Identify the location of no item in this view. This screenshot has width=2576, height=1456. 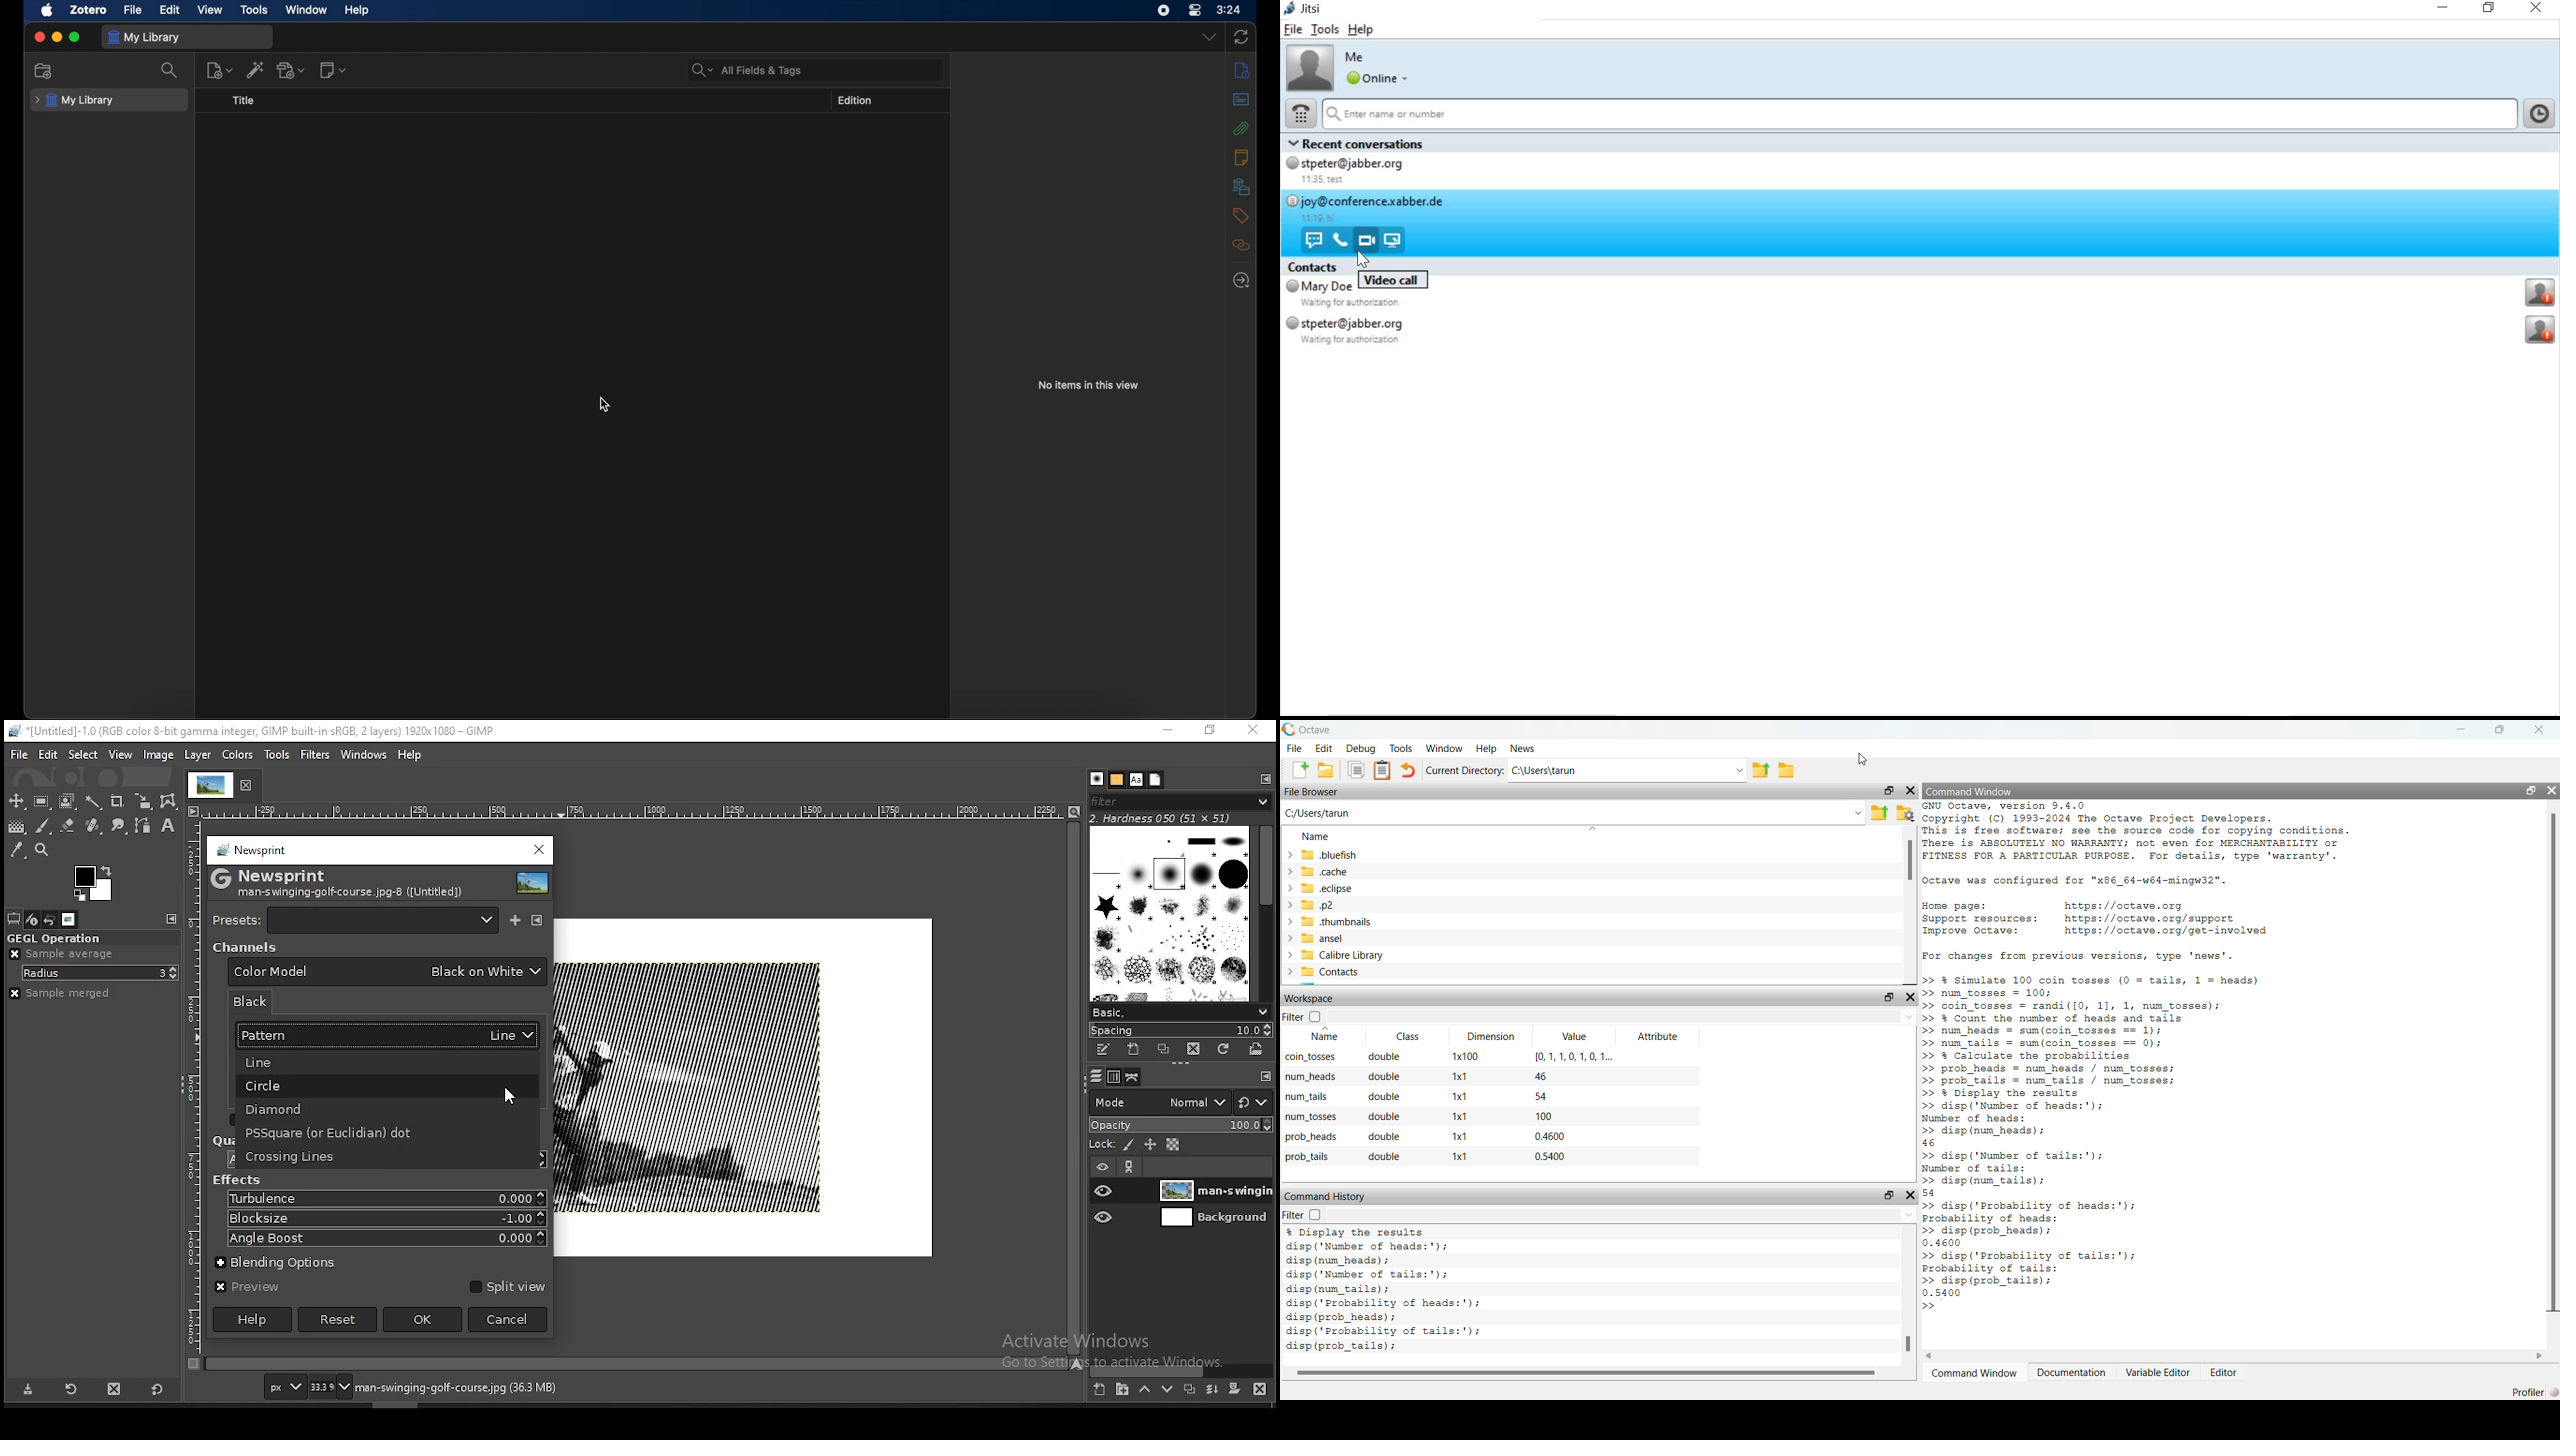
(1088, 385).